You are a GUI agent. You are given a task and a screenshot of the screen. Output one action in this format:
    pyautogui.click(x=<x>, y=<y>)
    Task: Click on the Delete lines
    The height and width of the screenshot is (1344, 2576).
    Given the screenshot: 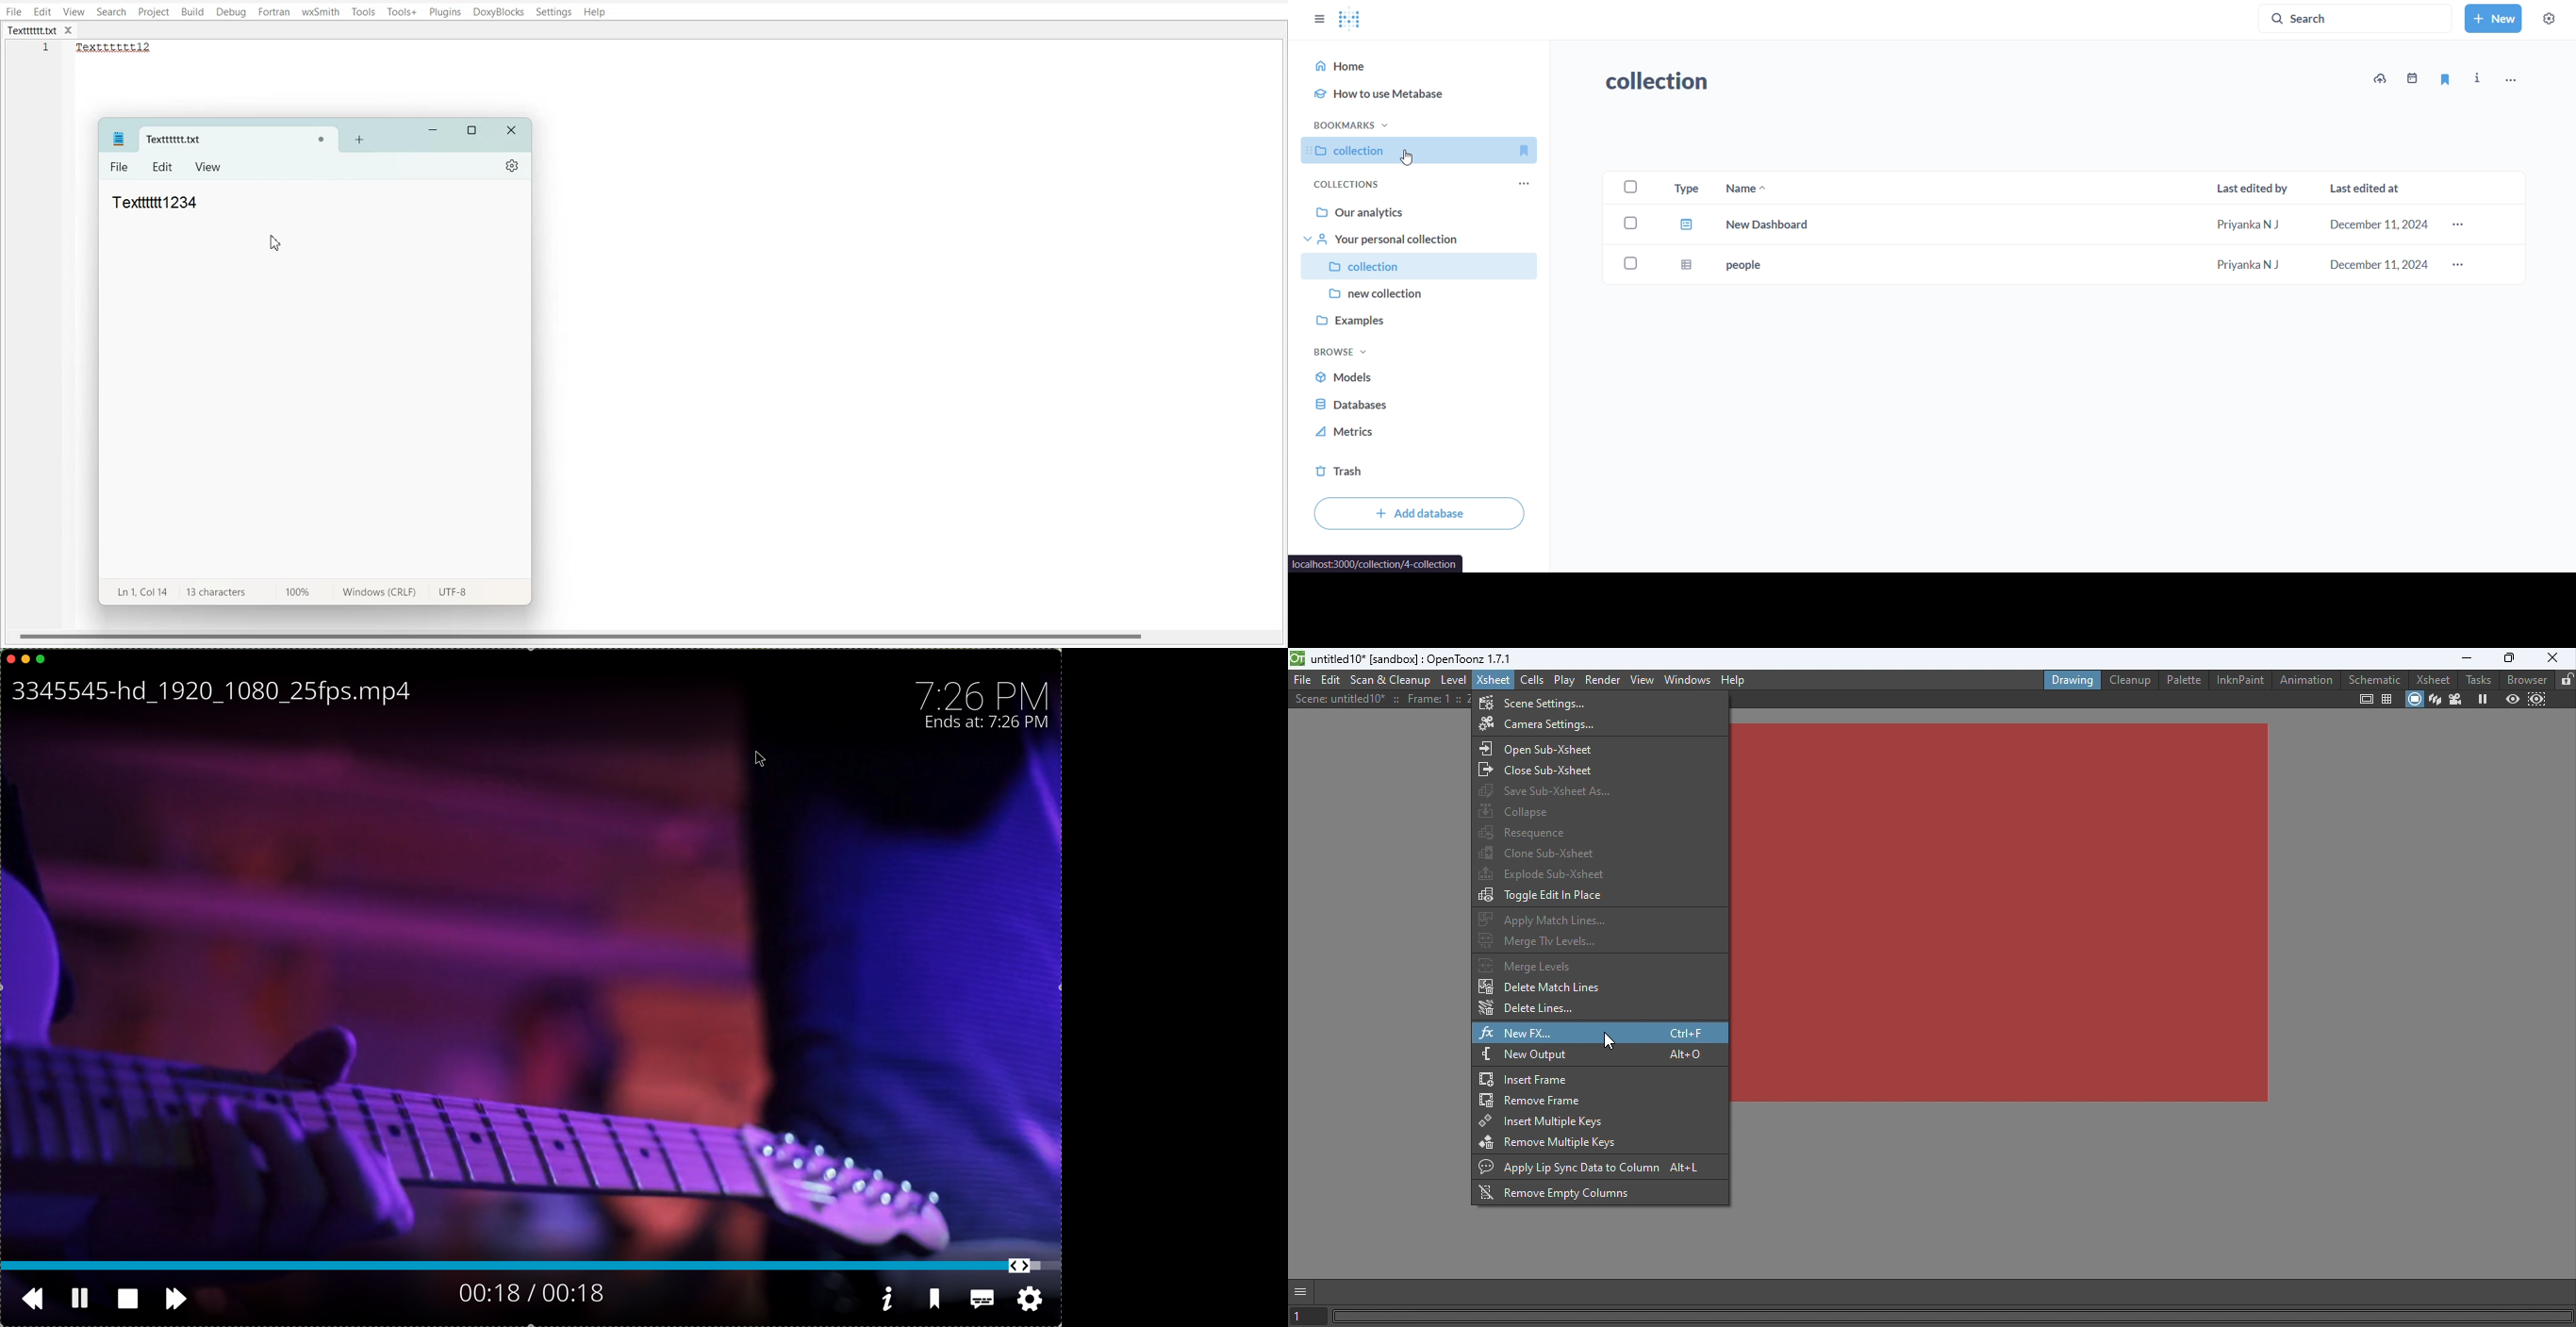 What is the action you would take?
    pyautogui.click(x=1530, y=1008)
    